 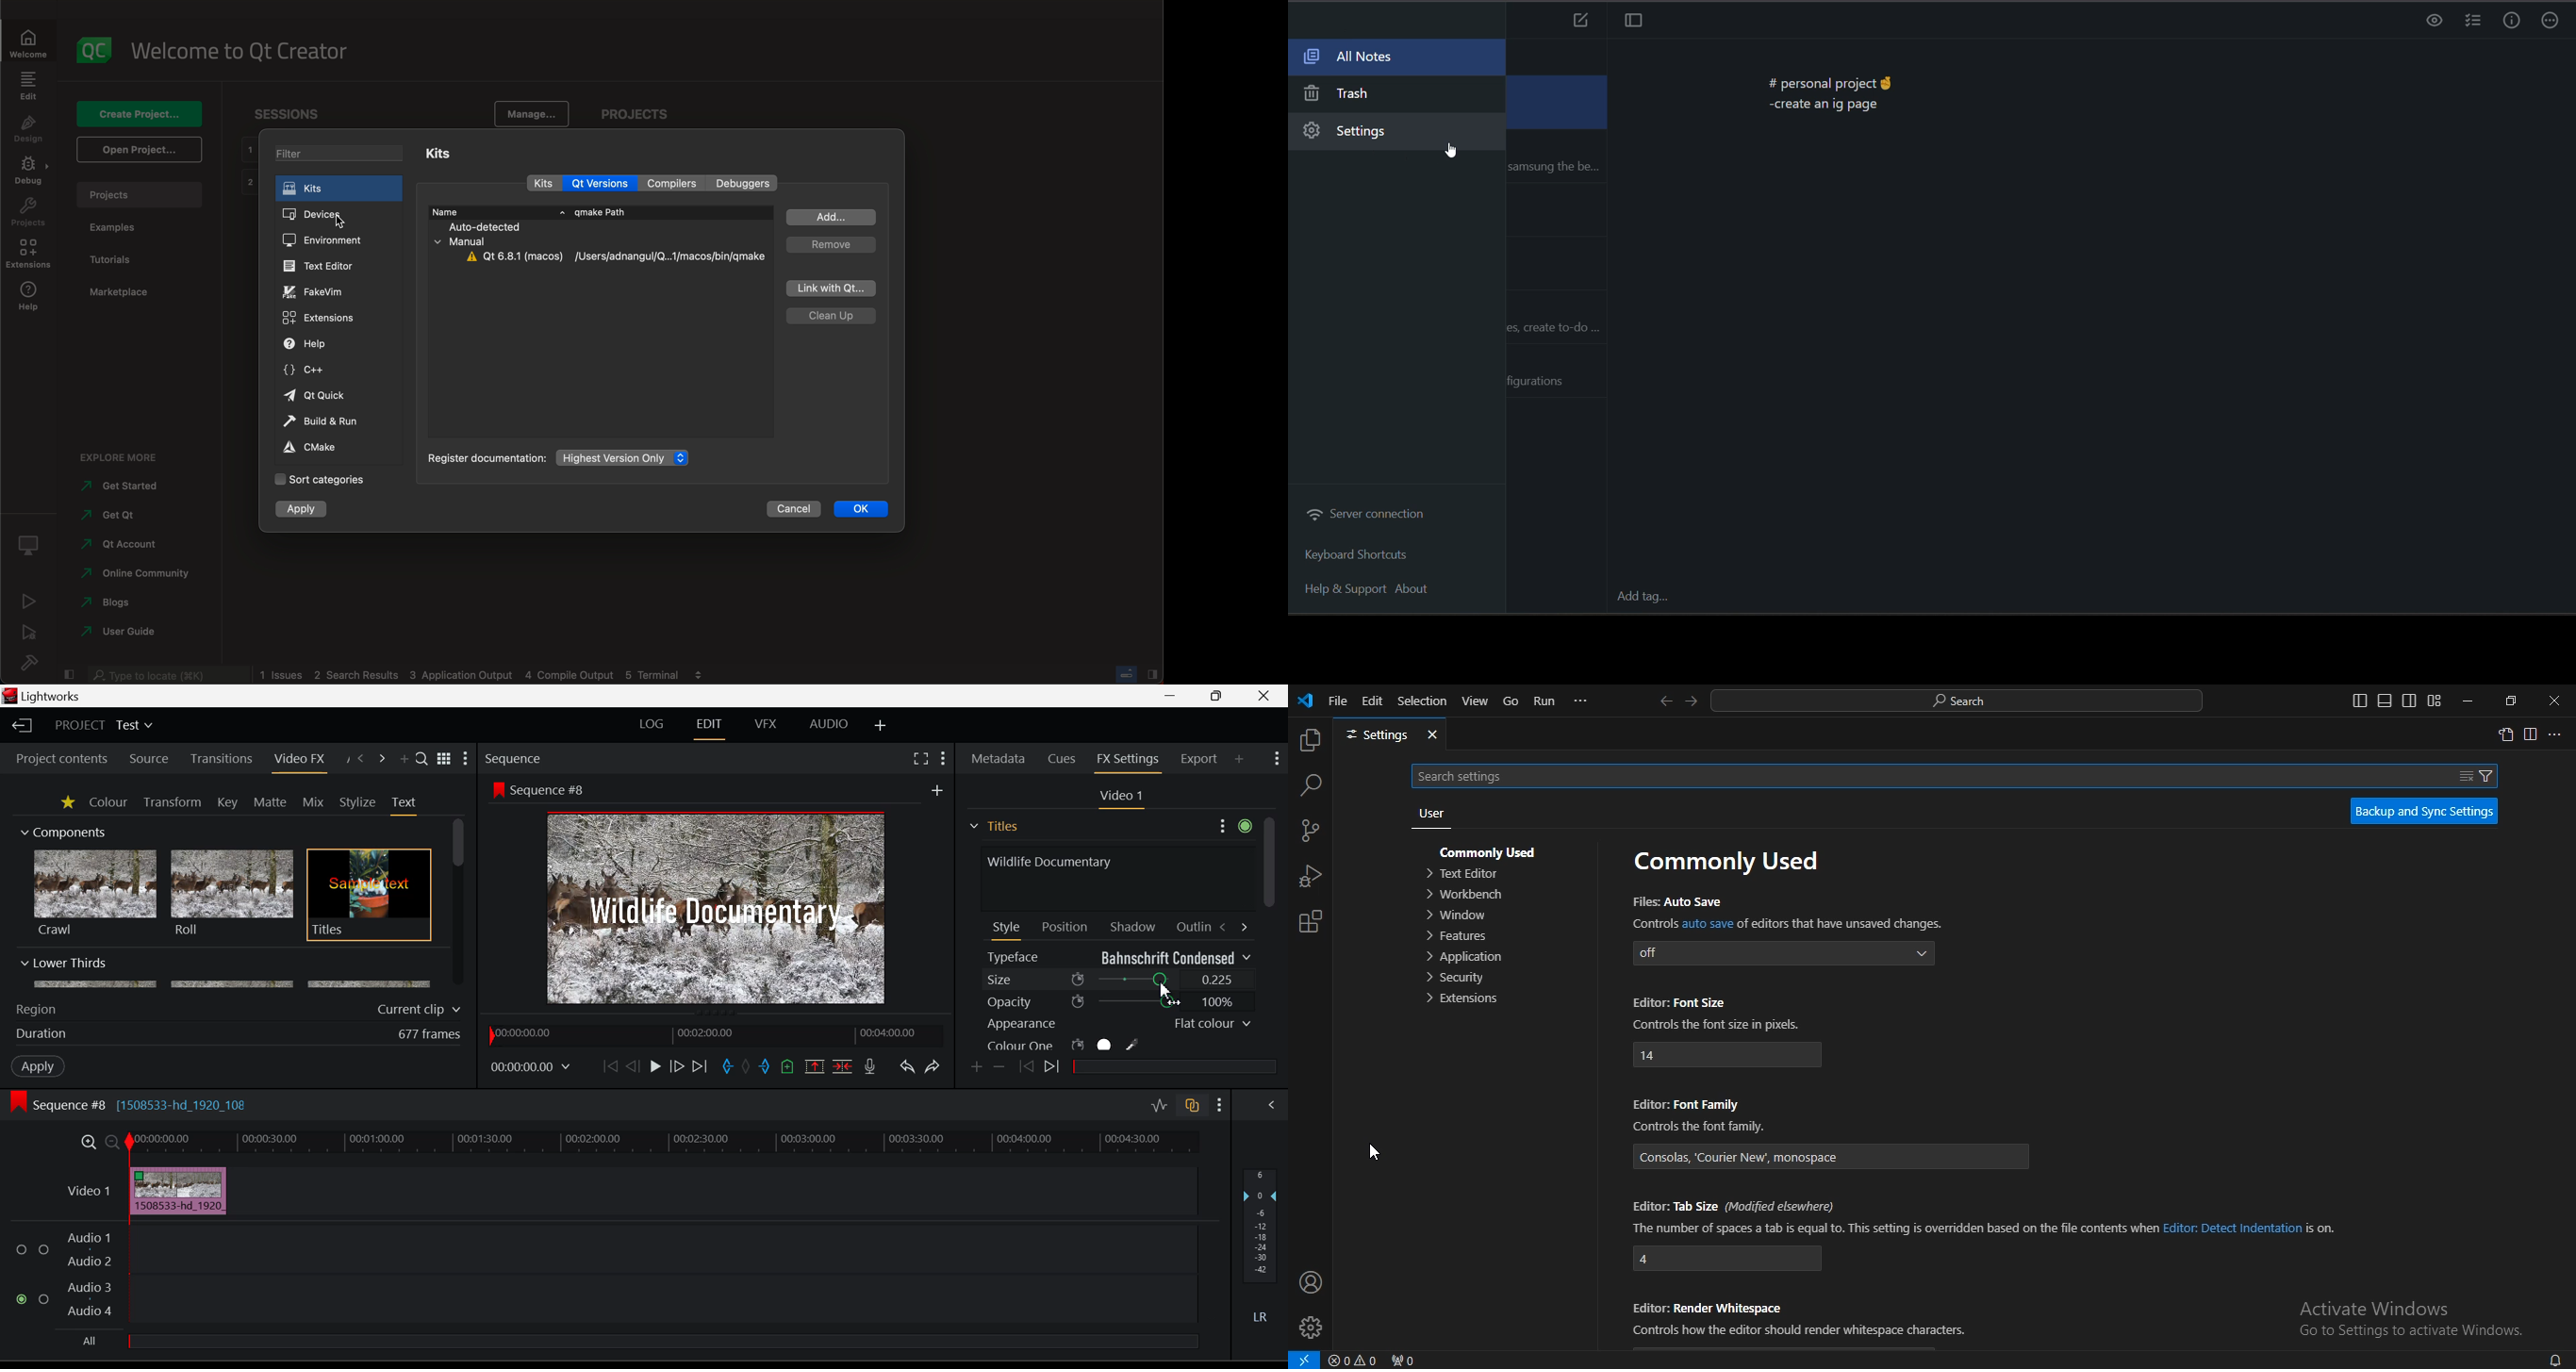 I want to click on highest version only, so click(x=627, y=457).